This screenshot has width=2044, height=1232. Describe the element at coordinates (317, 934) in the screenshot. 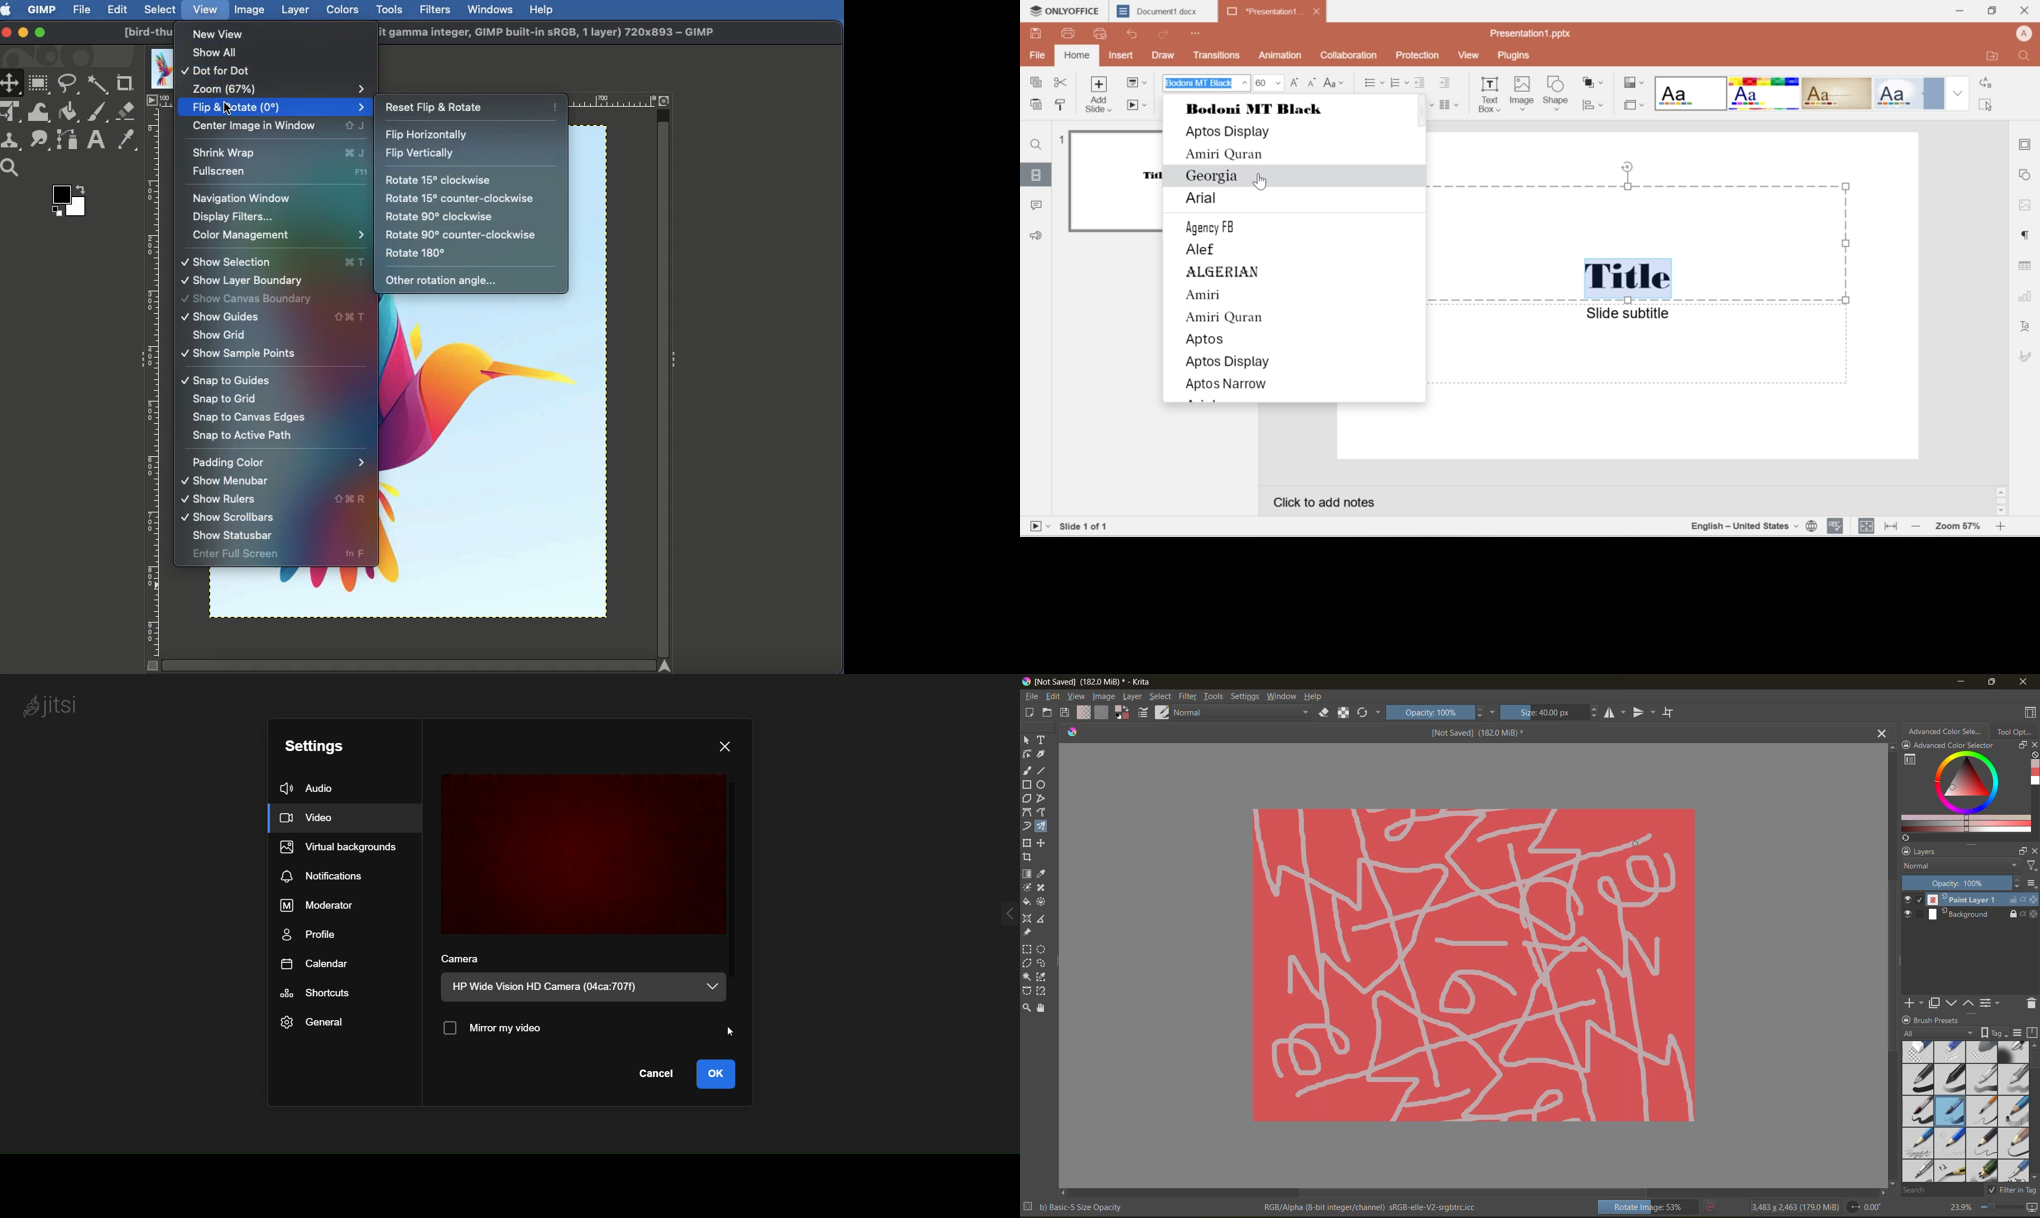

I see `profile` at that location.